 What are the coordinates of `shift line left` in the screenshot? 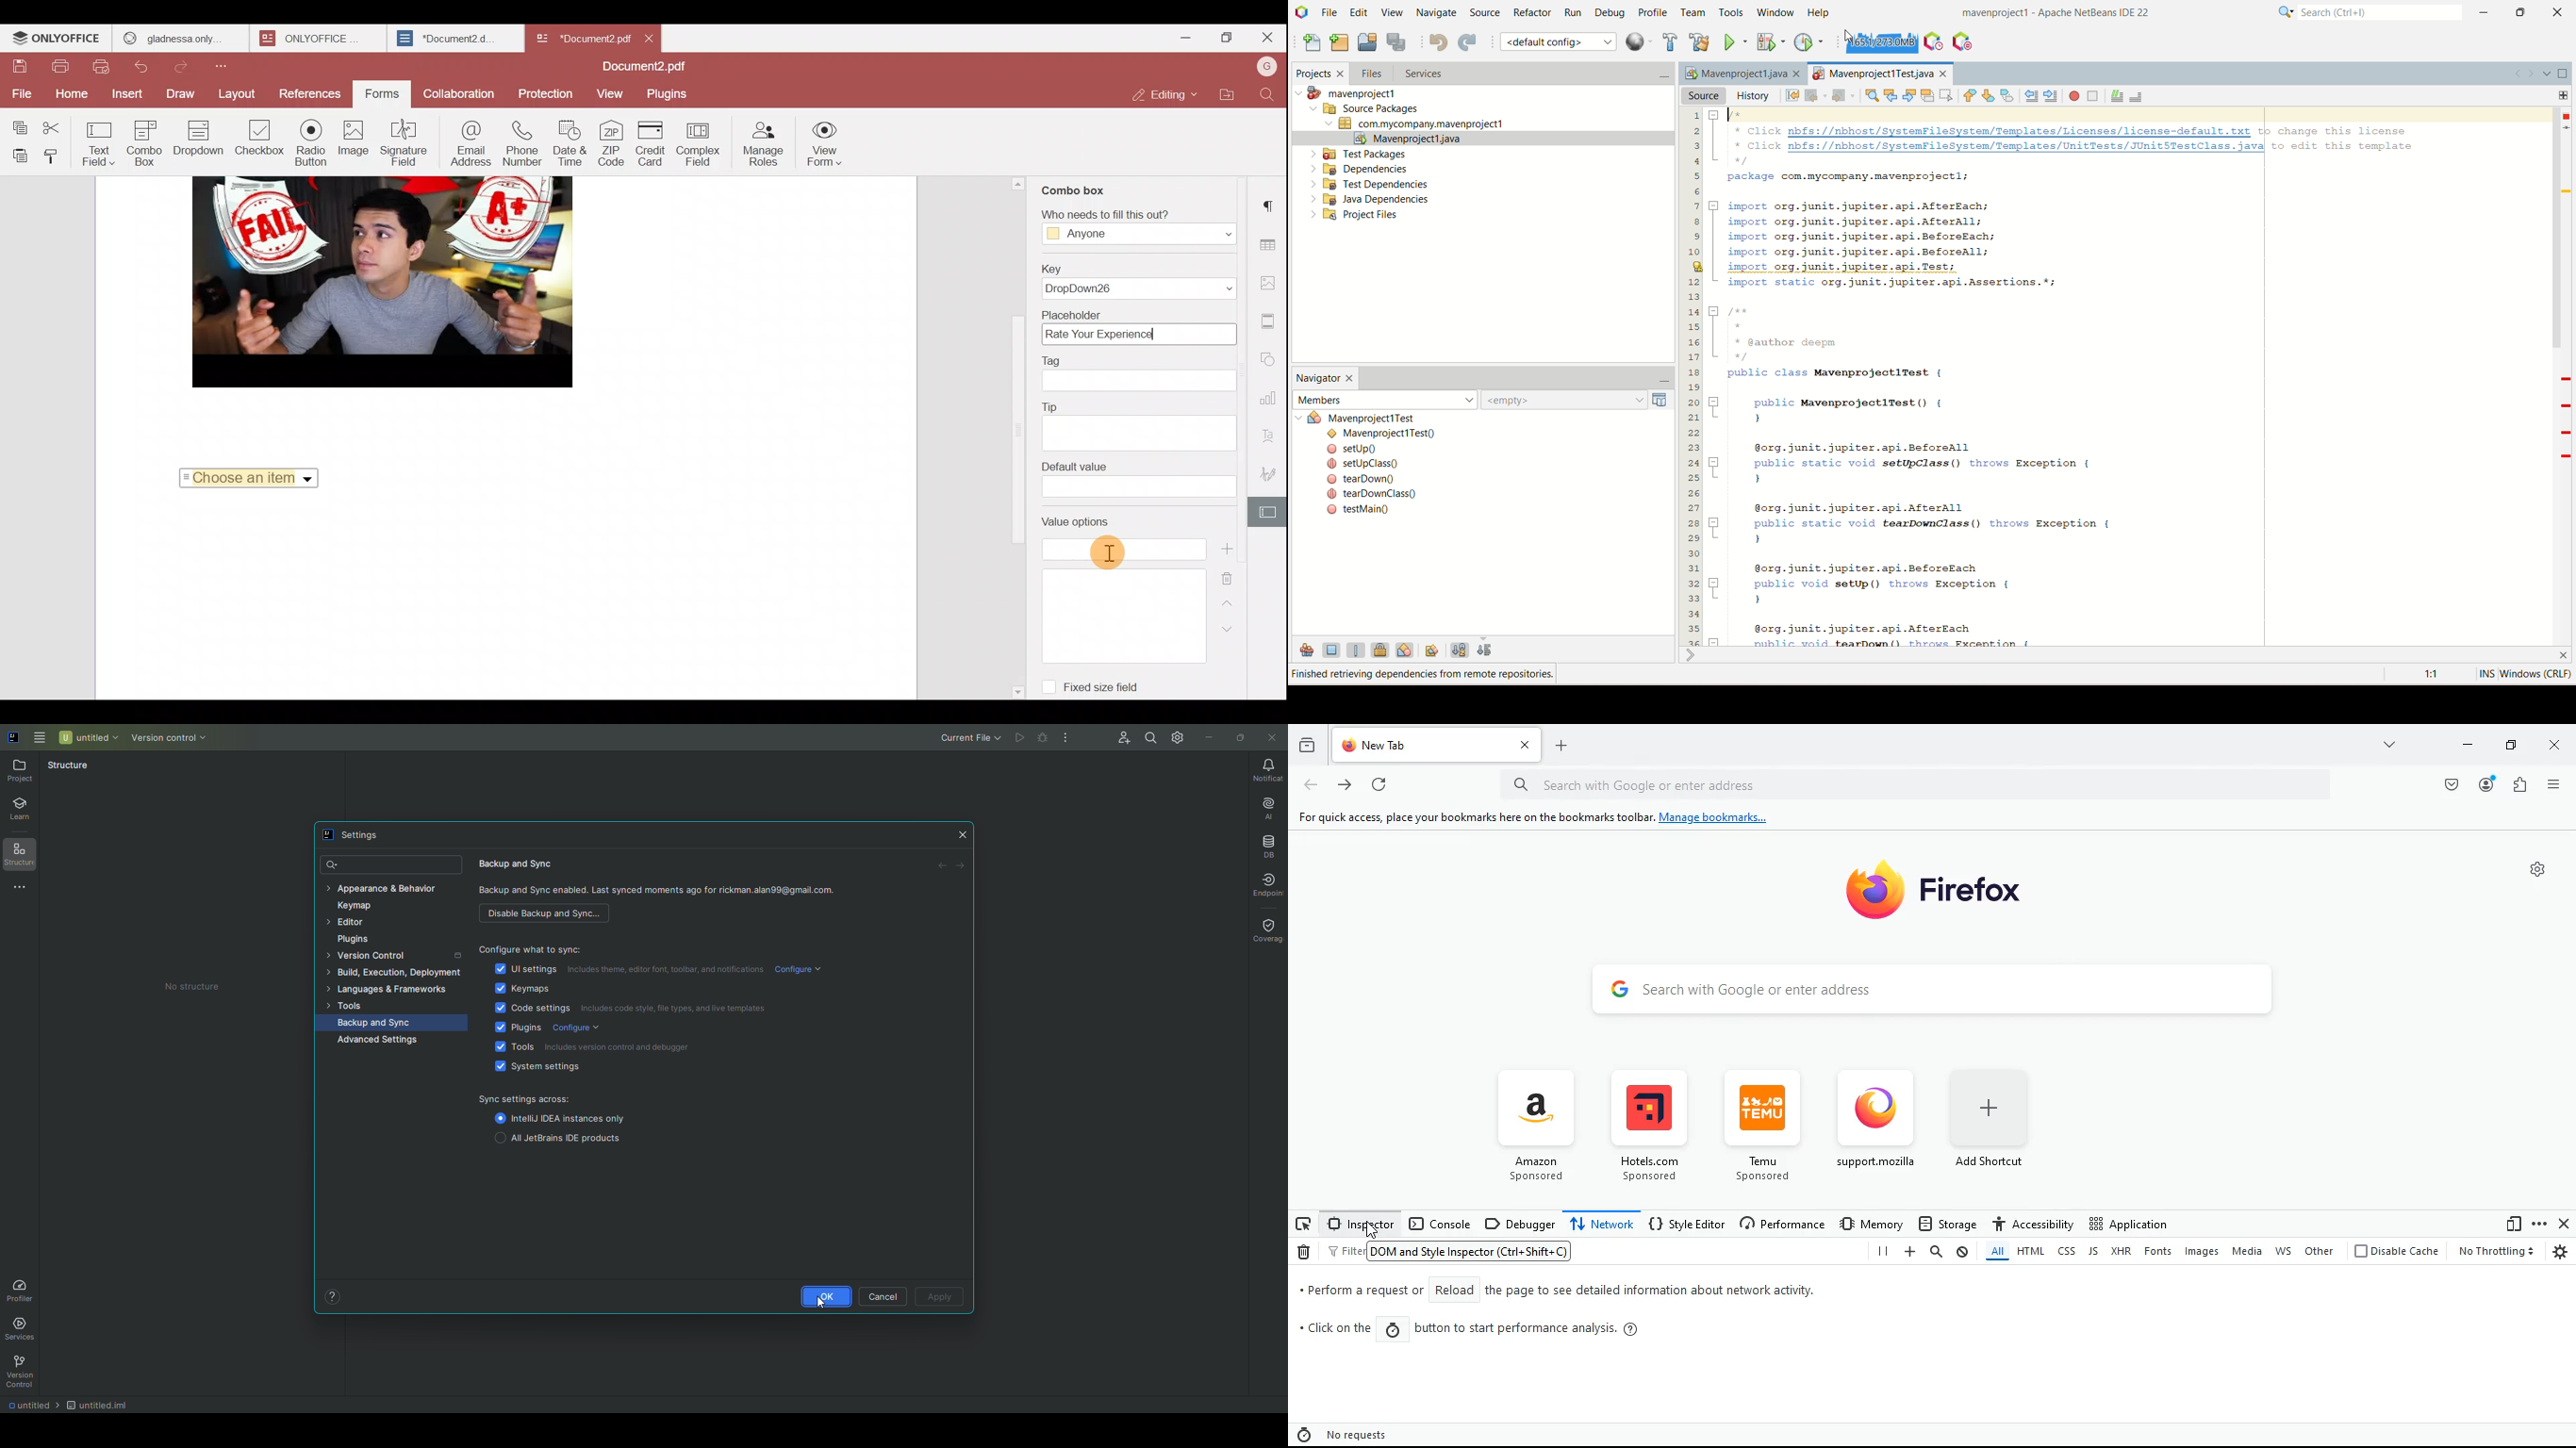 It's located at (2031, 96).